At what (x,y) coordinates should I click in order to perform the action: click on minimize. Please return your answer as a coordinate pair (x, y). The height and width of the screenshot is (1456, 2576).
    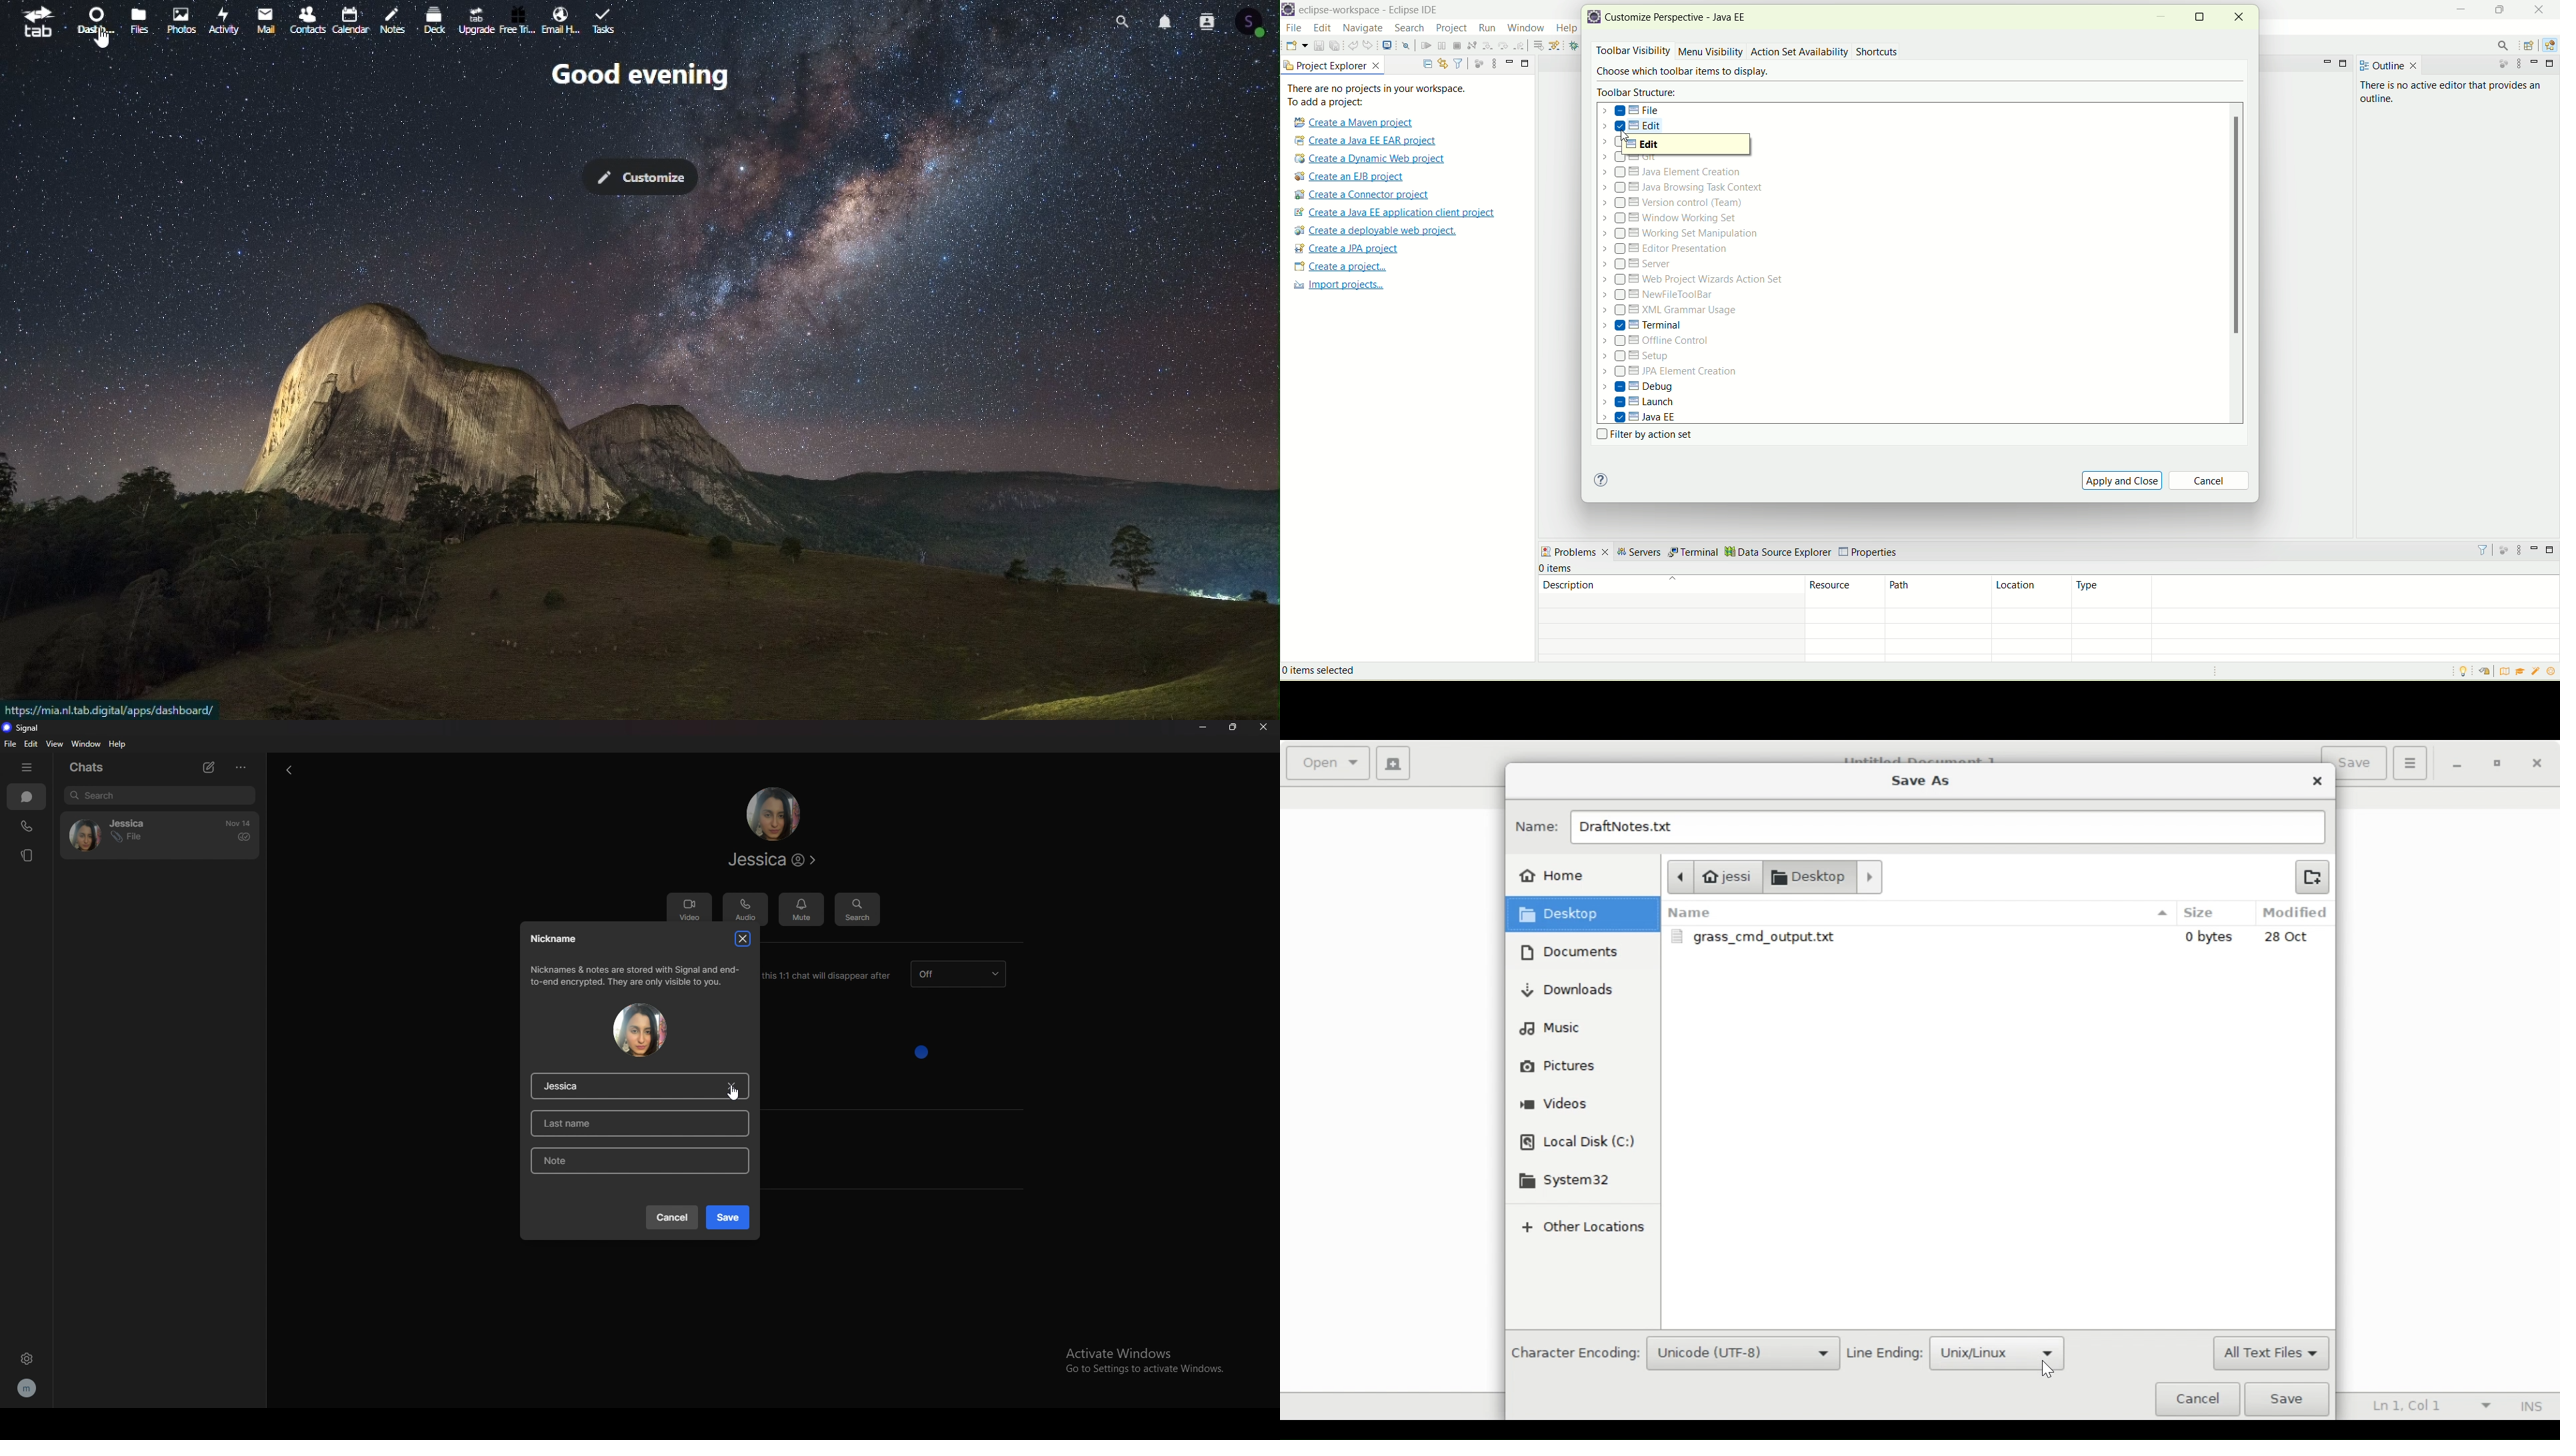
    Looking at the image, I should click on (1510, 61).